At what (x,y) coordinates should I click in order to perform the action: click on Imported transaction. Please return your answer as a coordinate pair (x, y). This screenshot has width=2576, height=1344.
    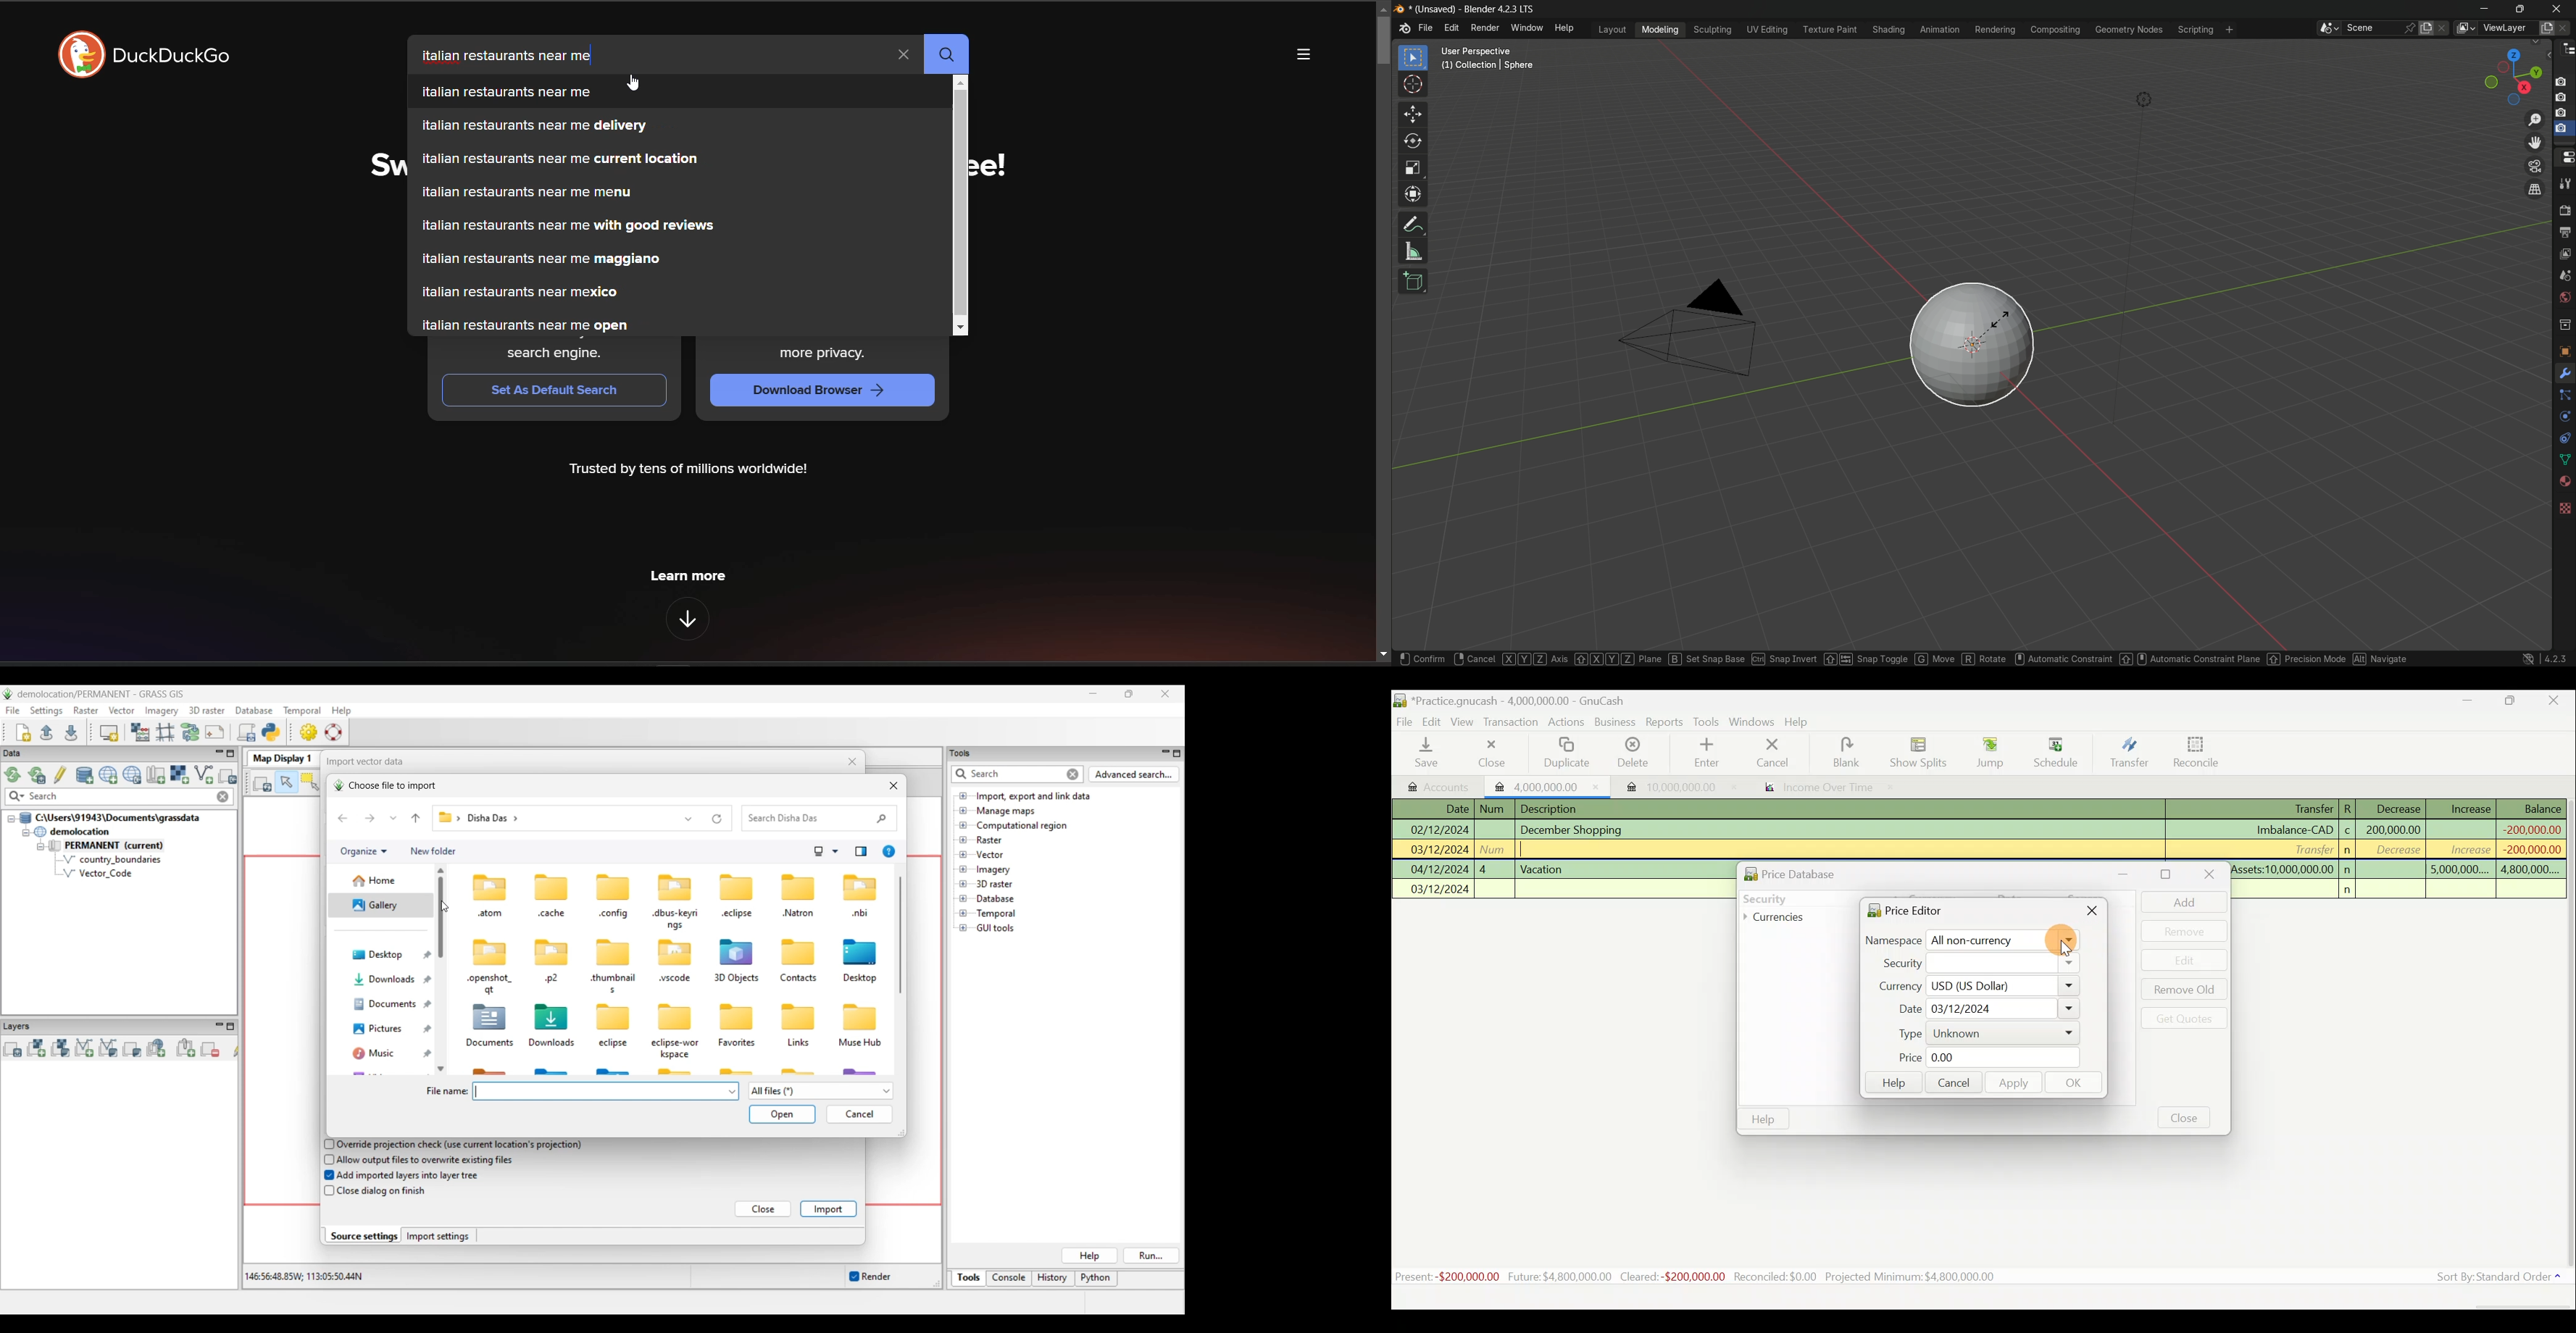
    Looking at the image, I should click on (1663, 784).